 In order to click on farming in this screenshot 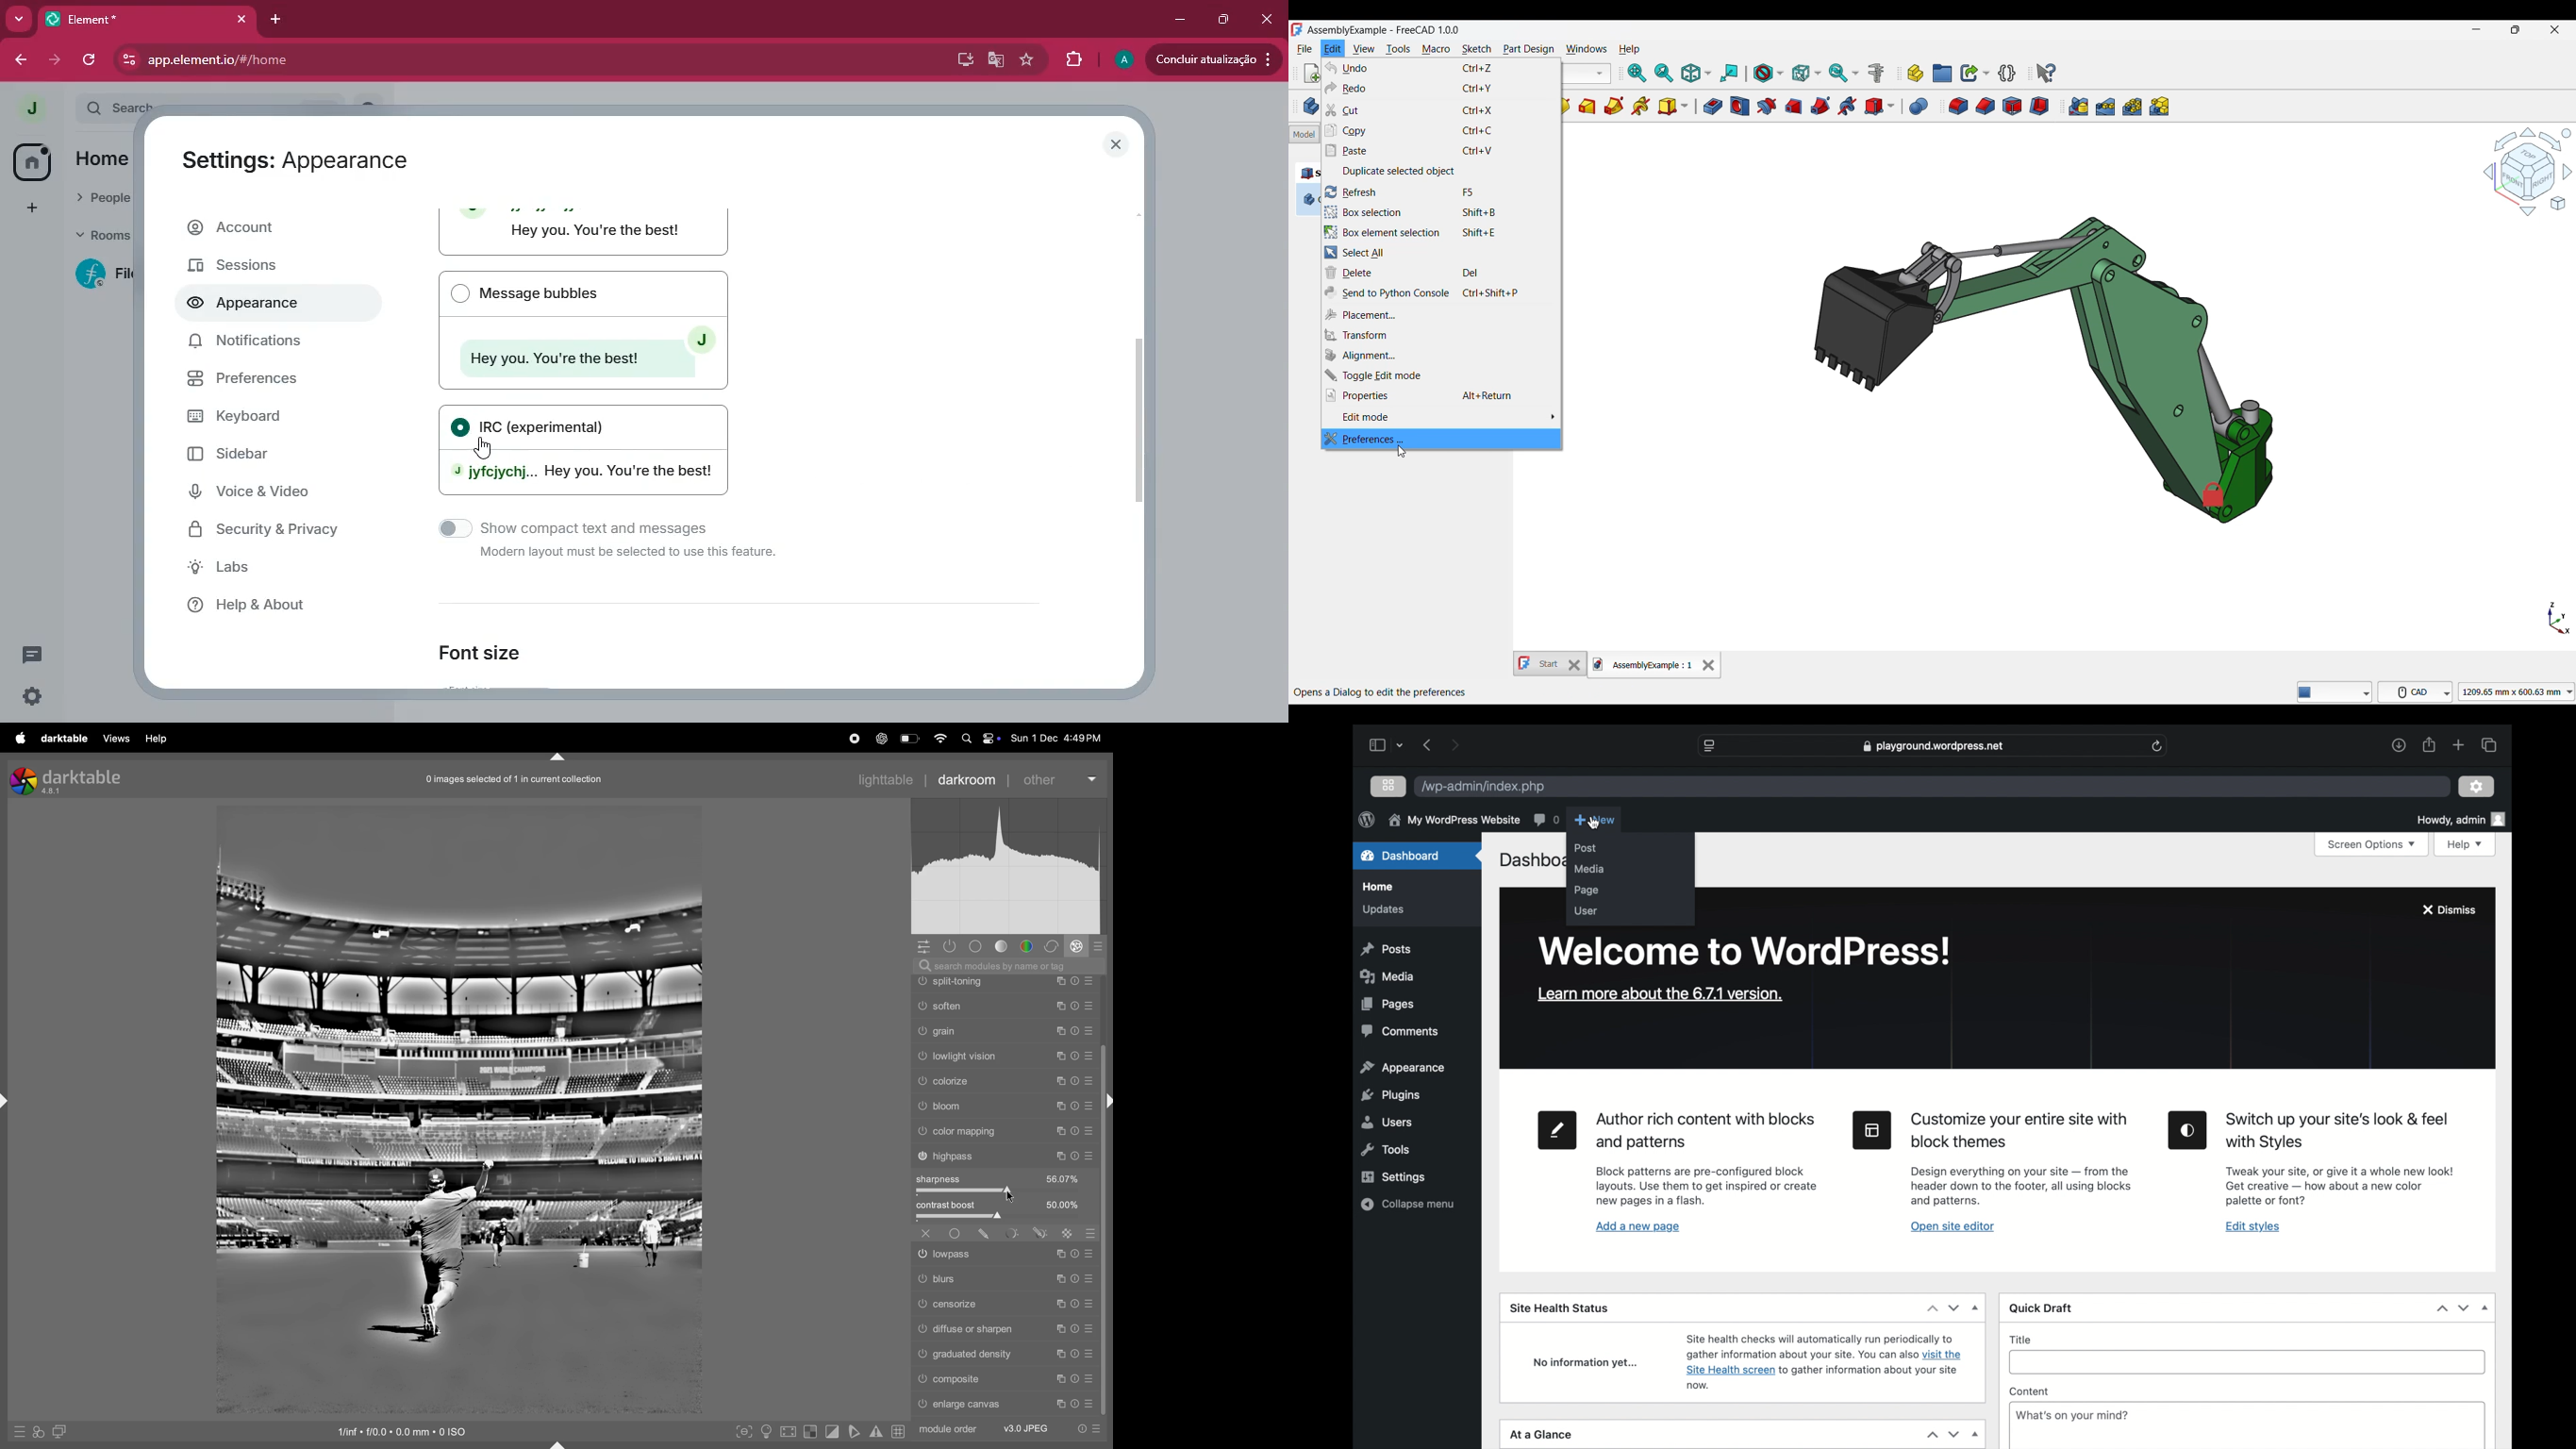, I will do `click(1006, 1006)`.